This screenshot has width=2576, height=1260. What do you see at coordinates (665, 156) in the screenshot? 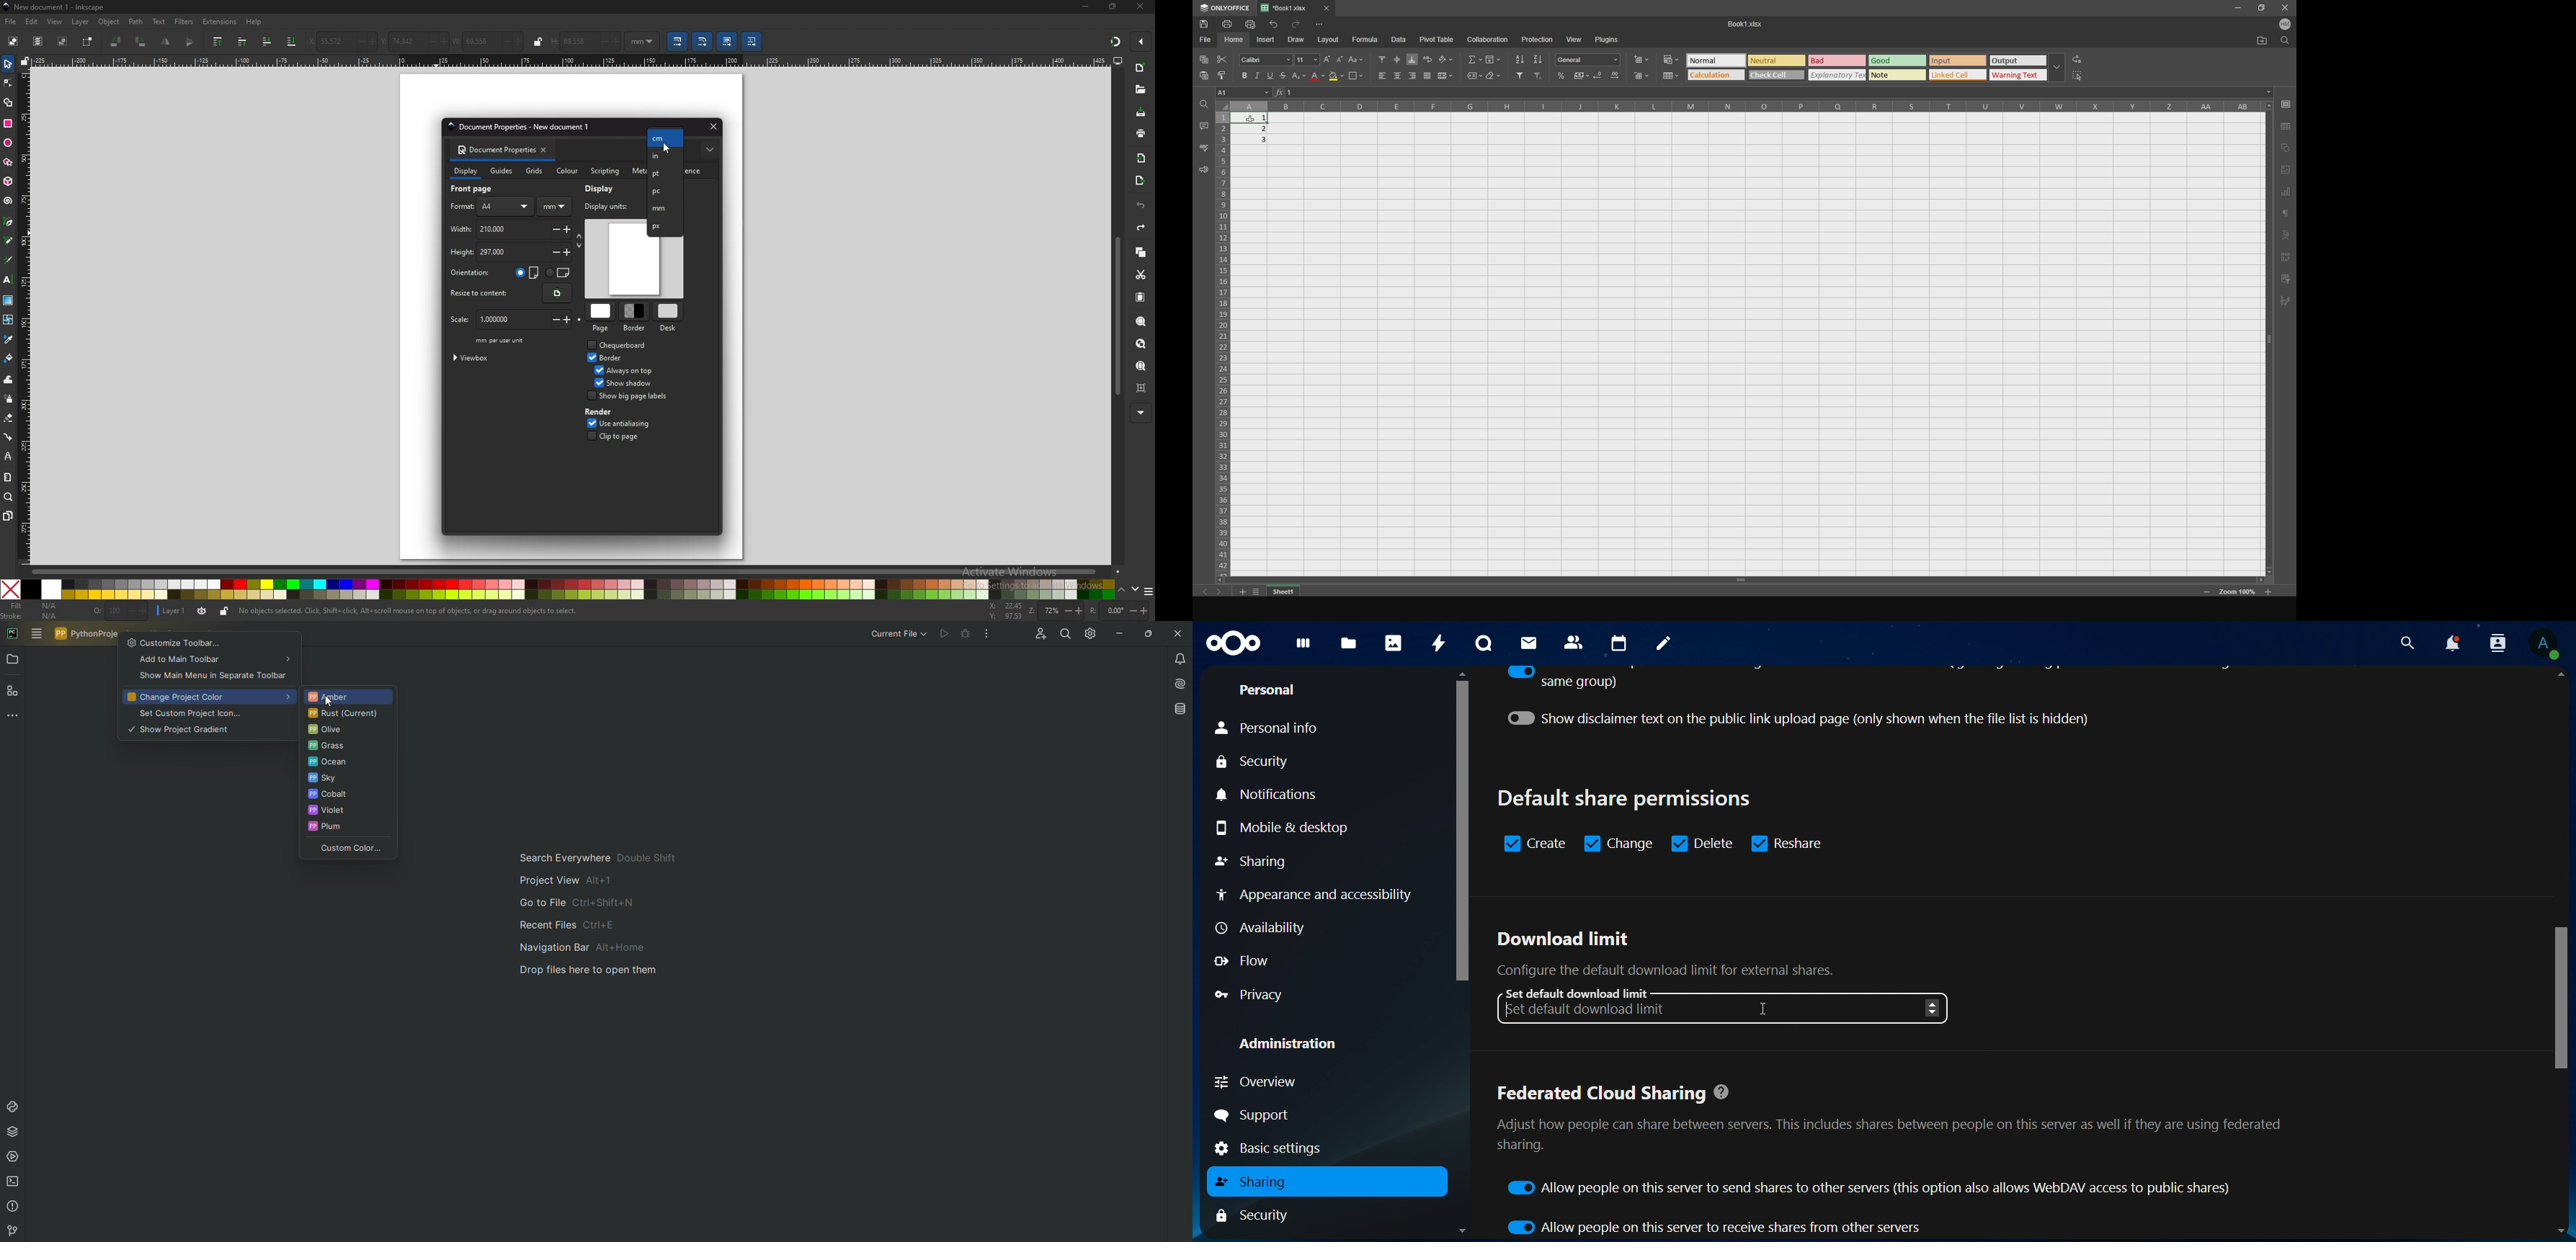
I see `in` at bounding box center [665, 156].